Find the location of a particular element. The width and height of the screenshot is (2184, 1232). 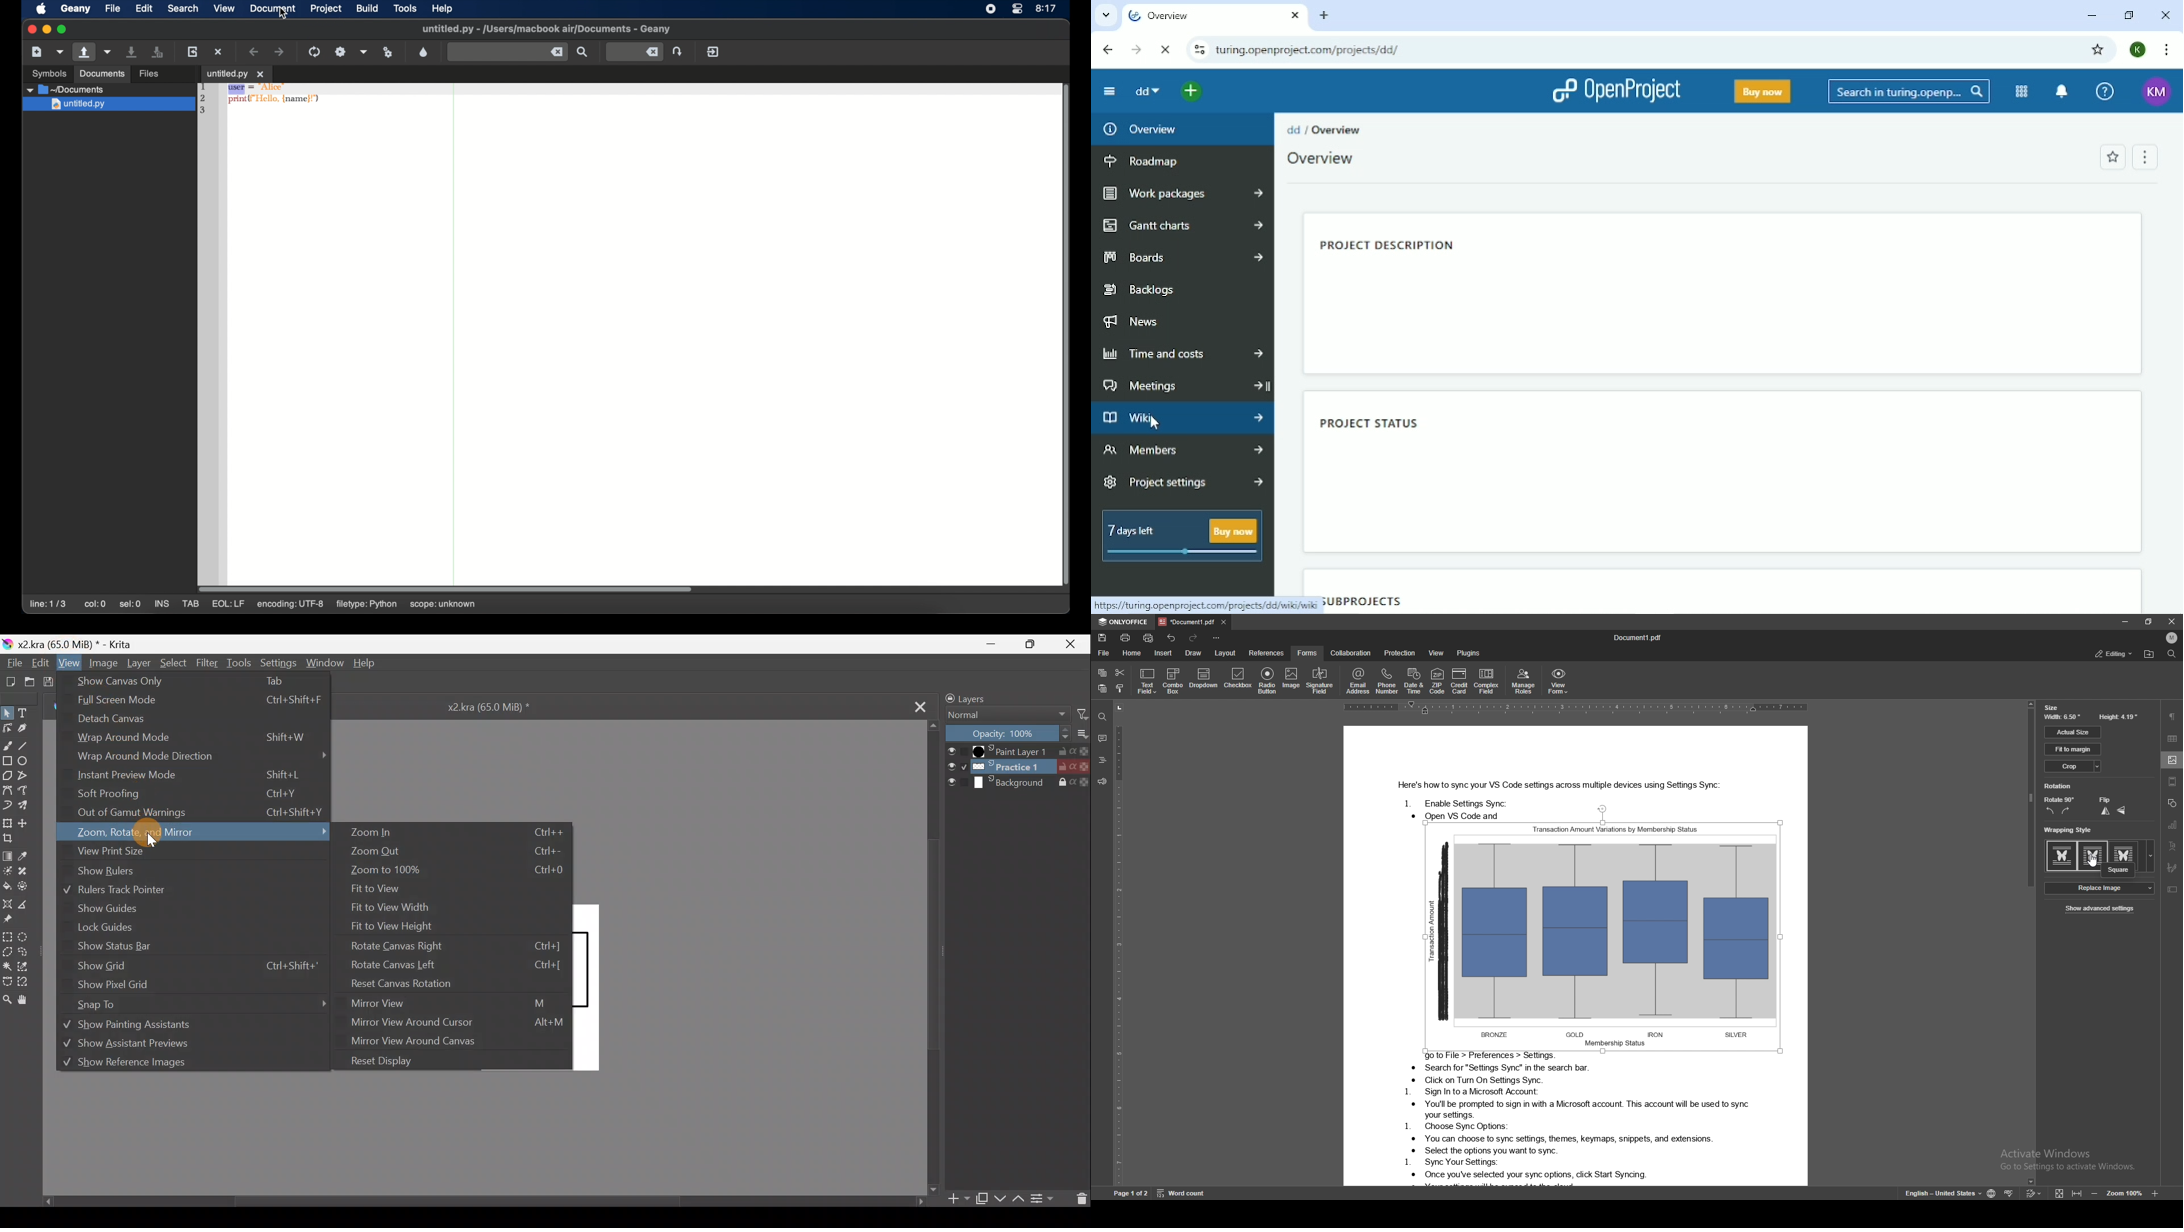

comment is located at coordinates (1102, 739).